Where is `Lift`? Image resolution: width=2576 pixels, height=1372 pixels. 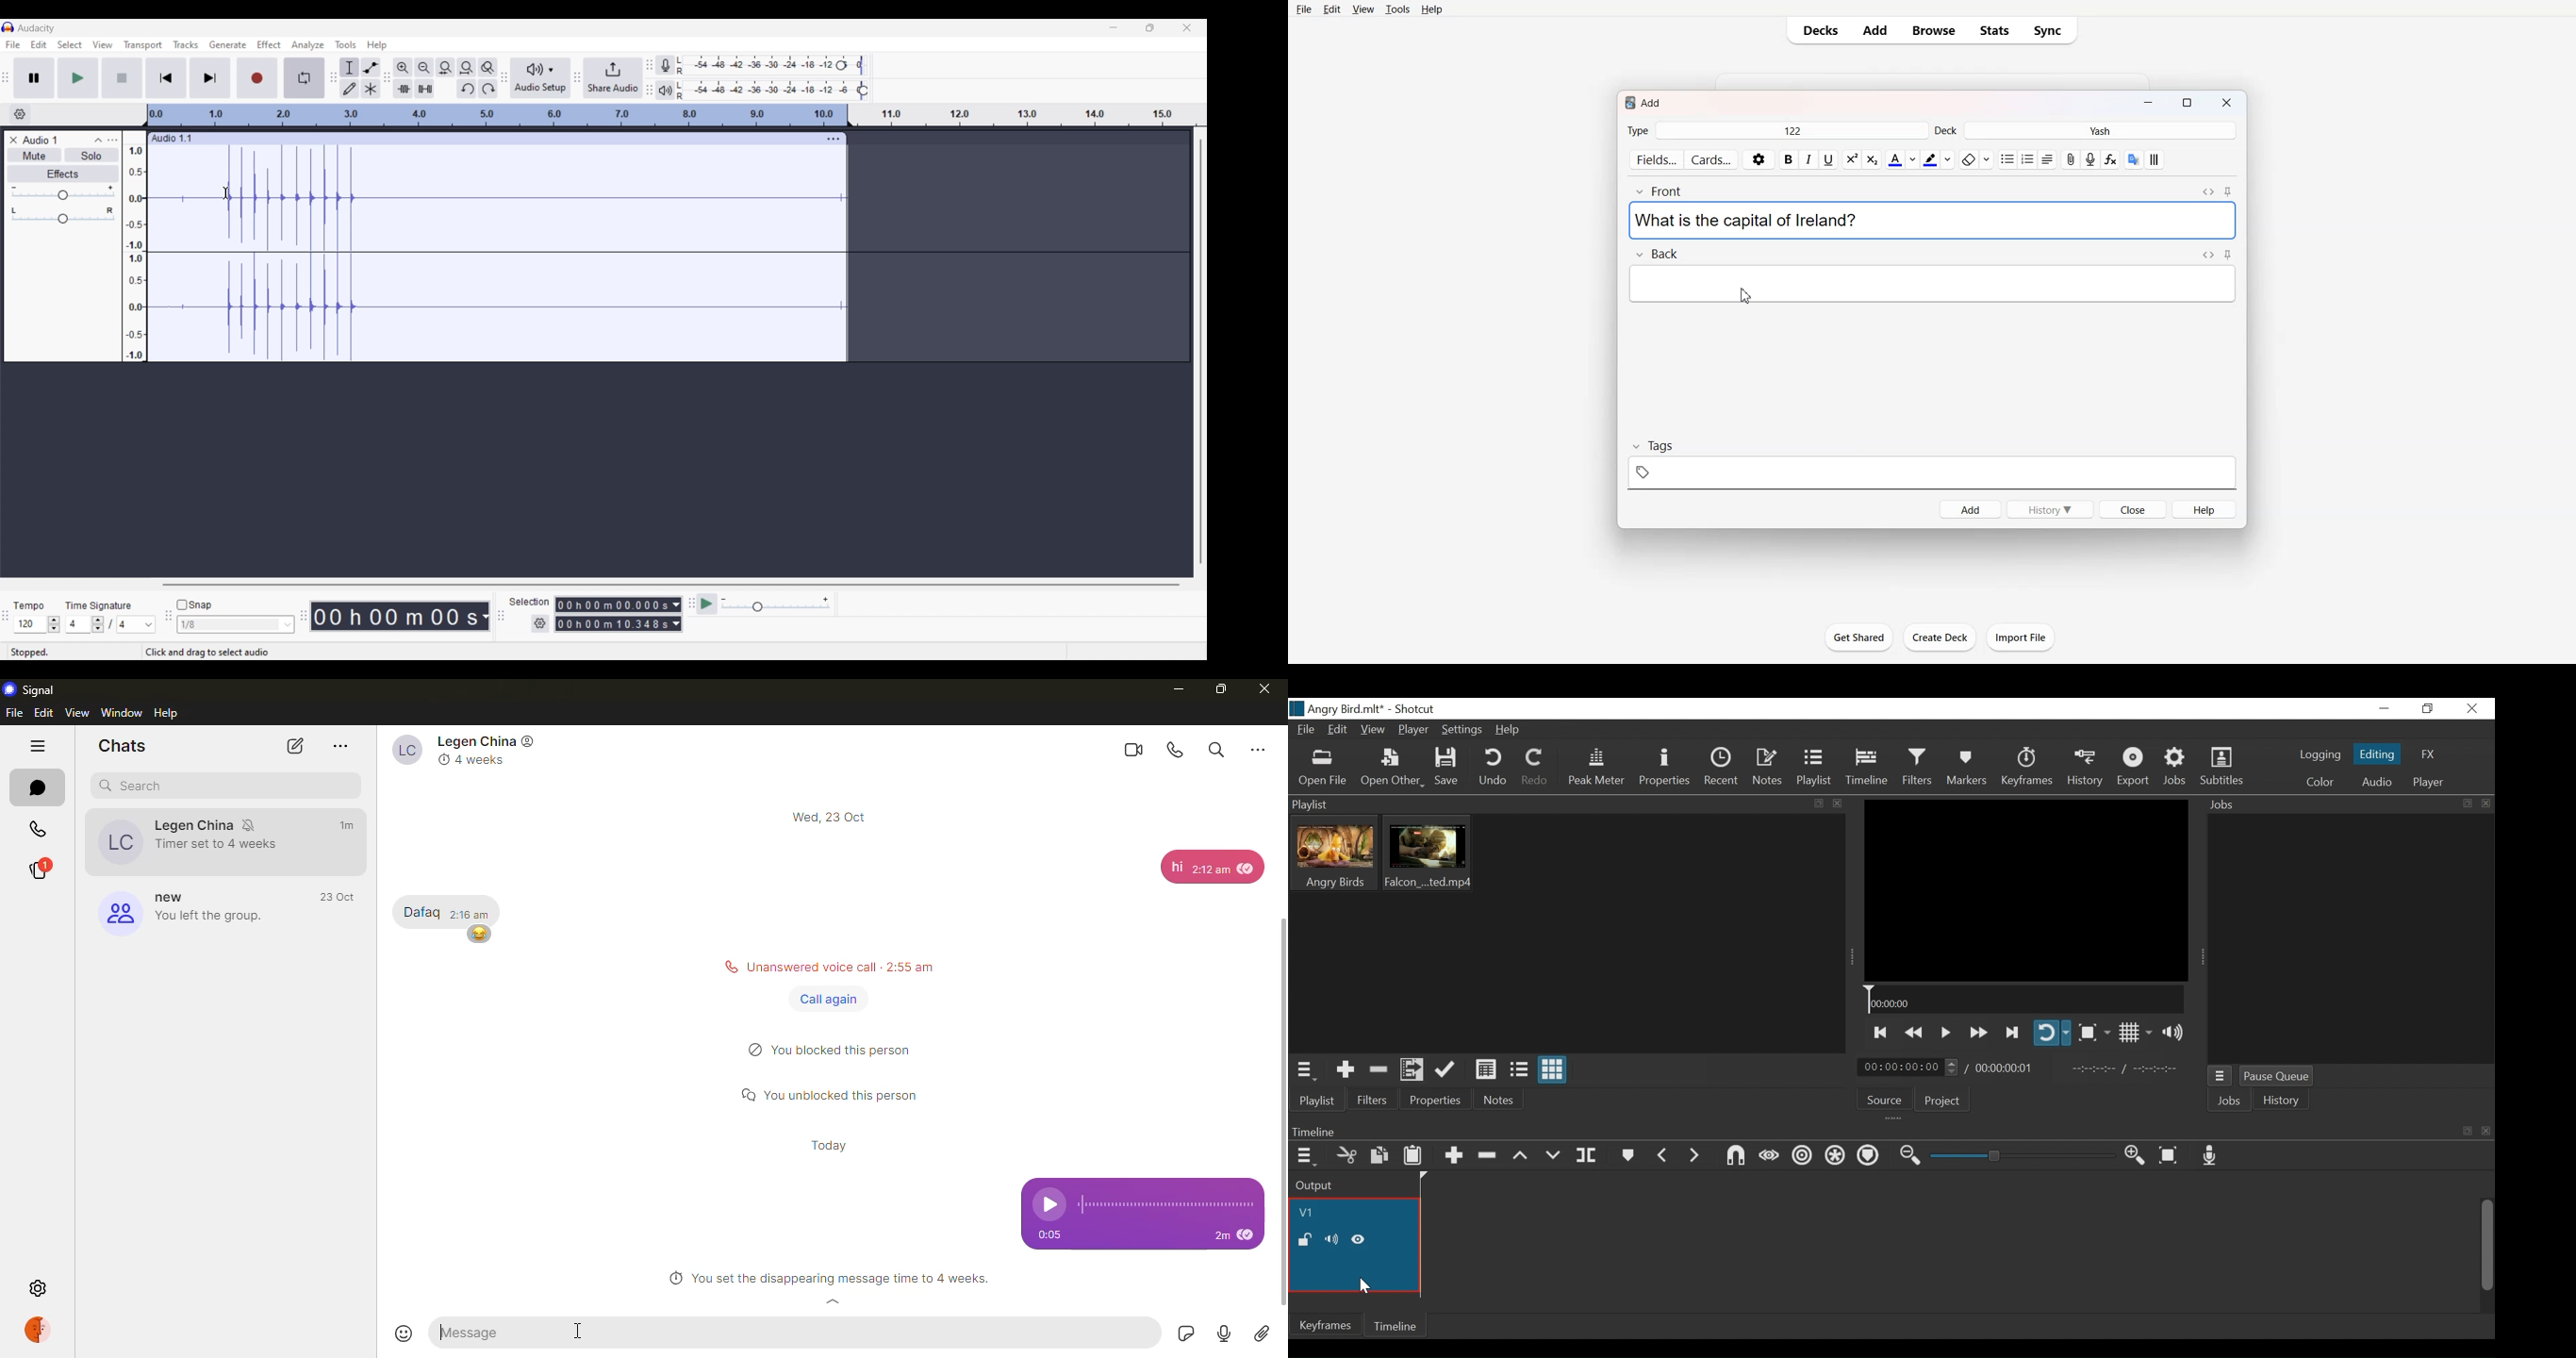
Lift is located at coordinates (1519, 1156).